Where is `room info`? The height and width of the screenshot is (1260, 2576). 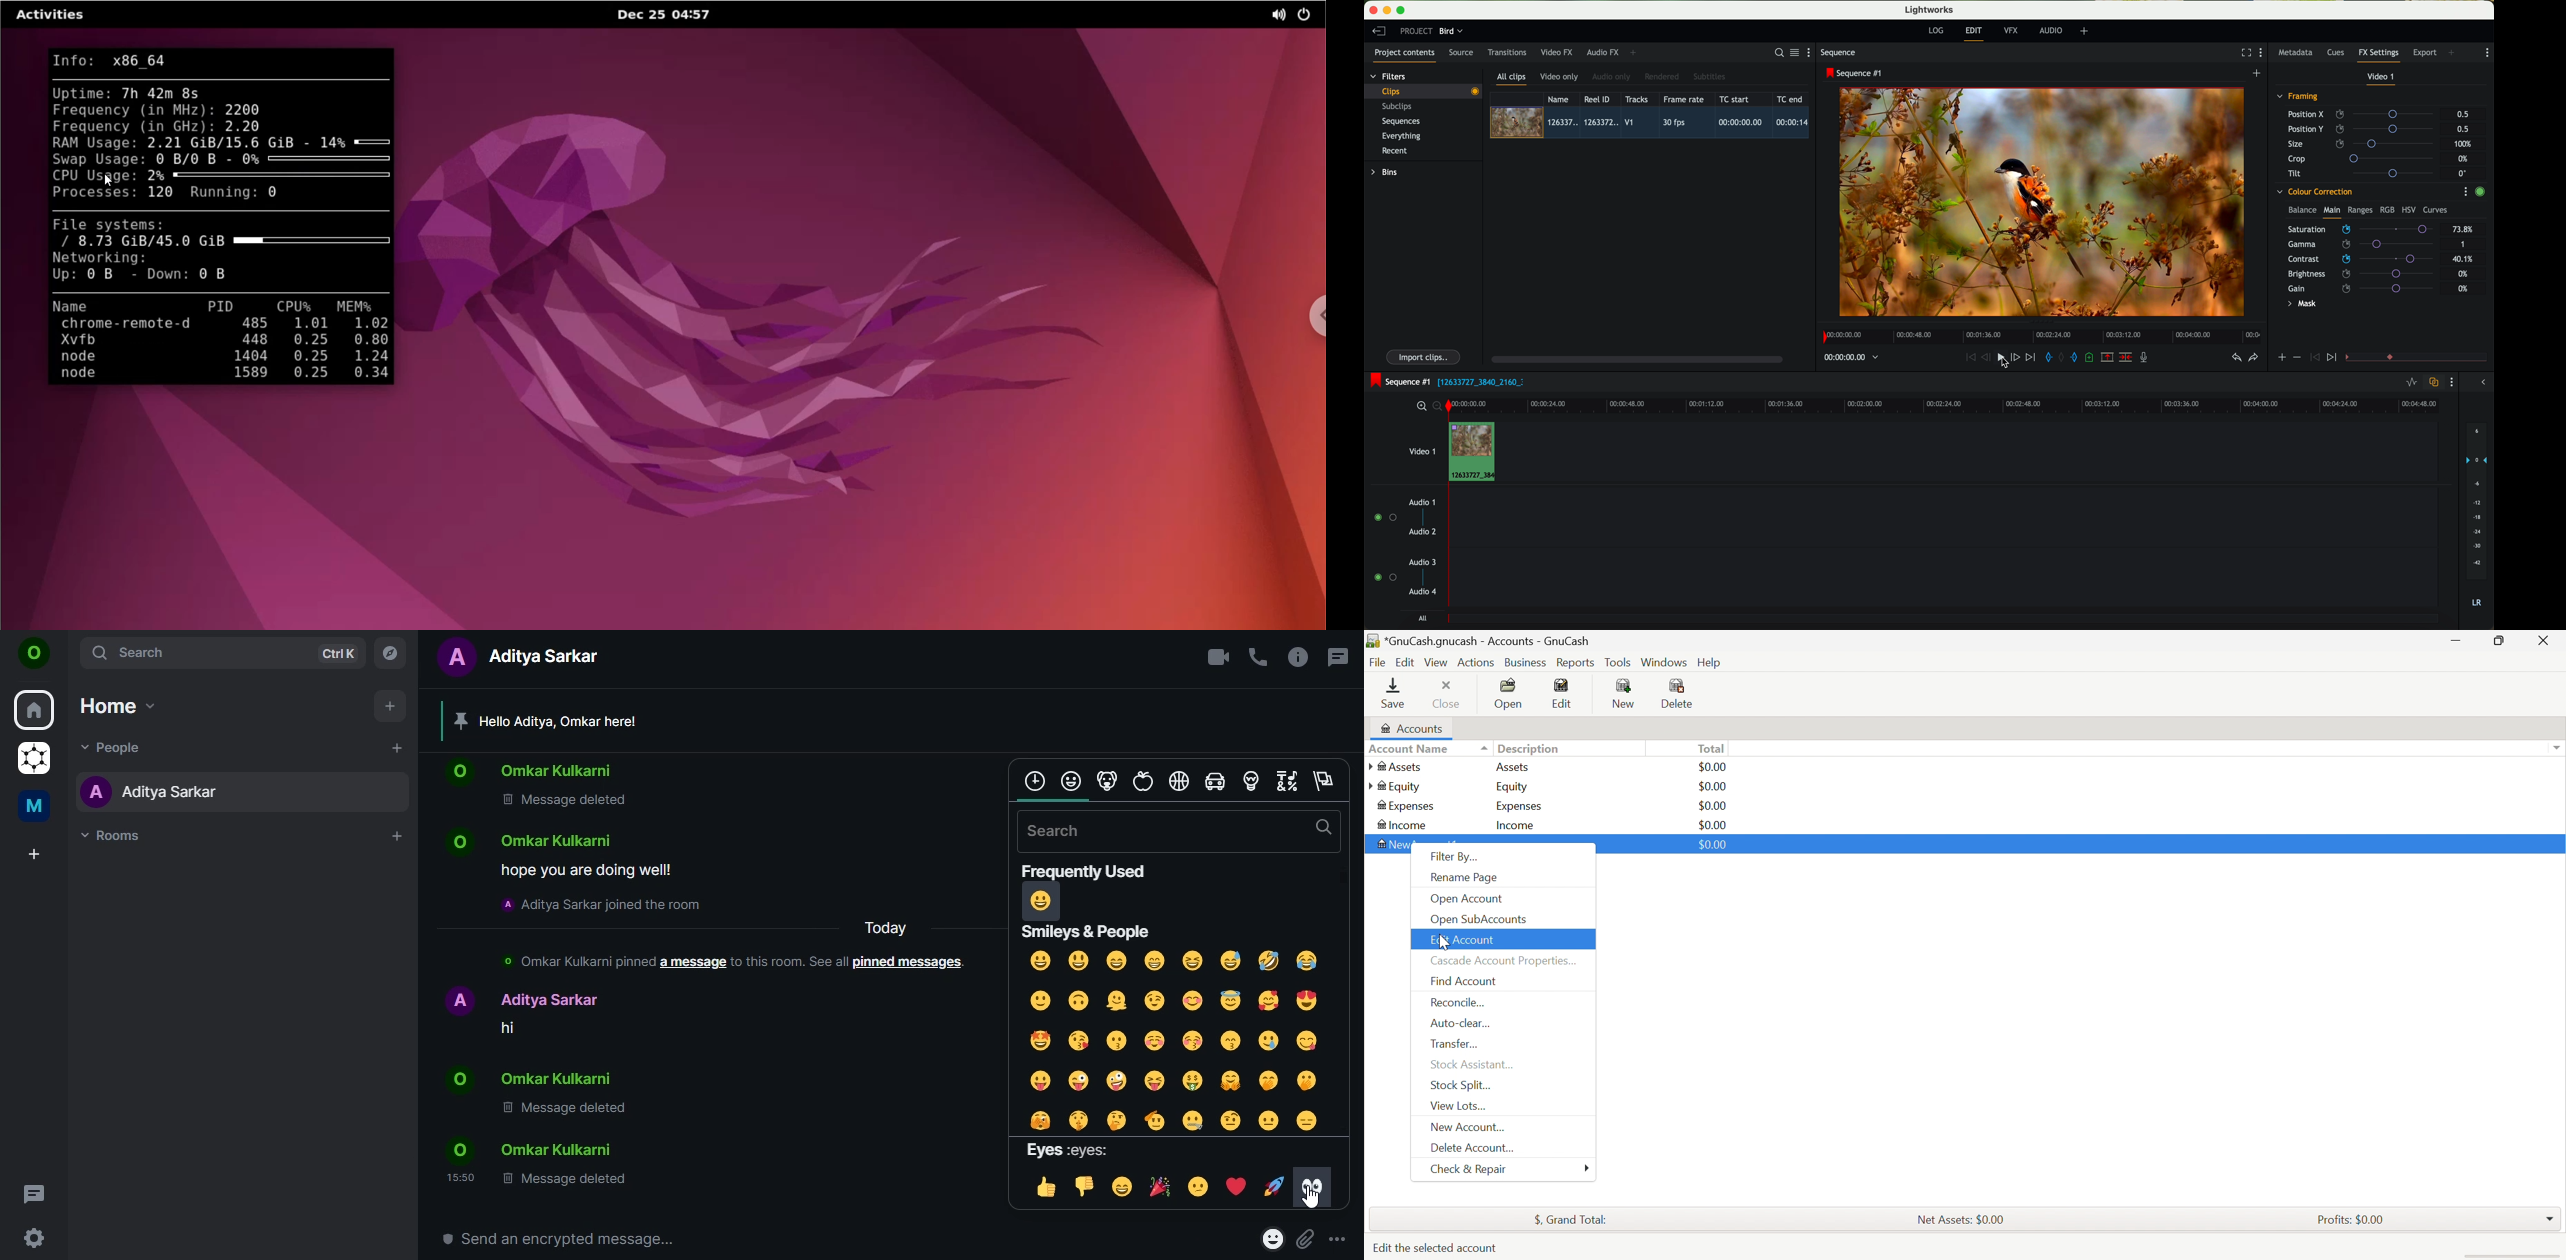 room info is located at coordinates (1298, 656).